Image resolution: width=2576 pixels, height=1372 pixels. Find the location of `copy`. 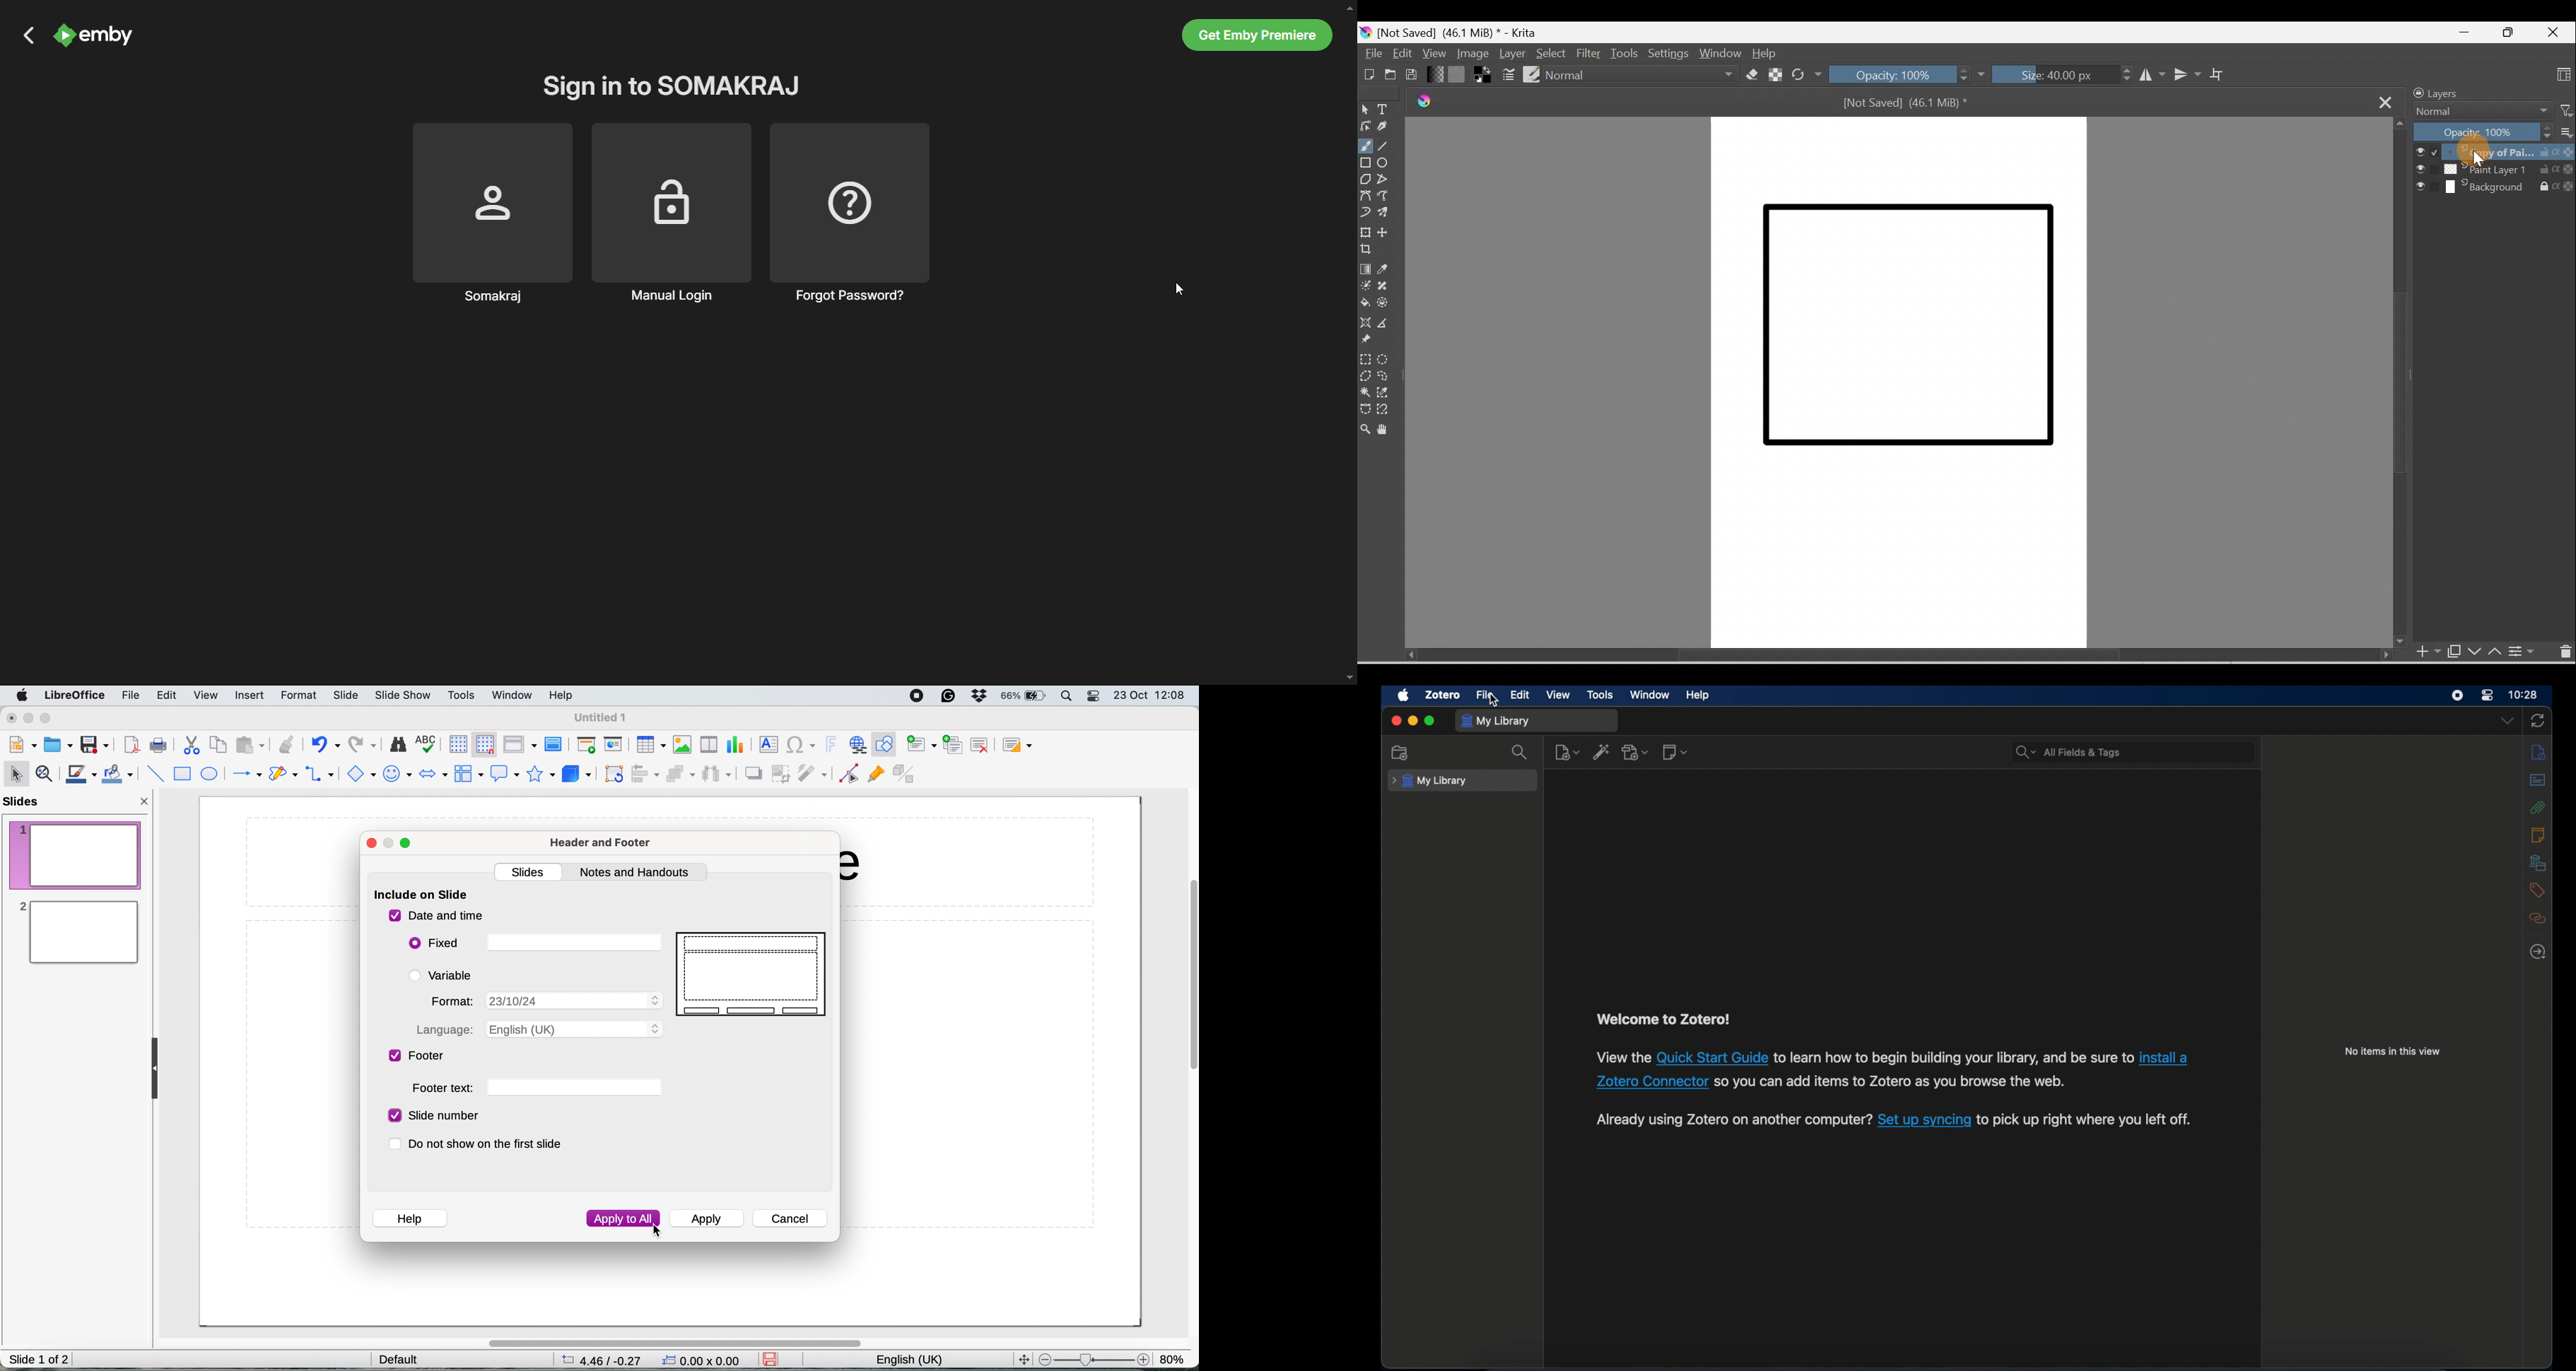

copy is located at coordinates (219, 746).